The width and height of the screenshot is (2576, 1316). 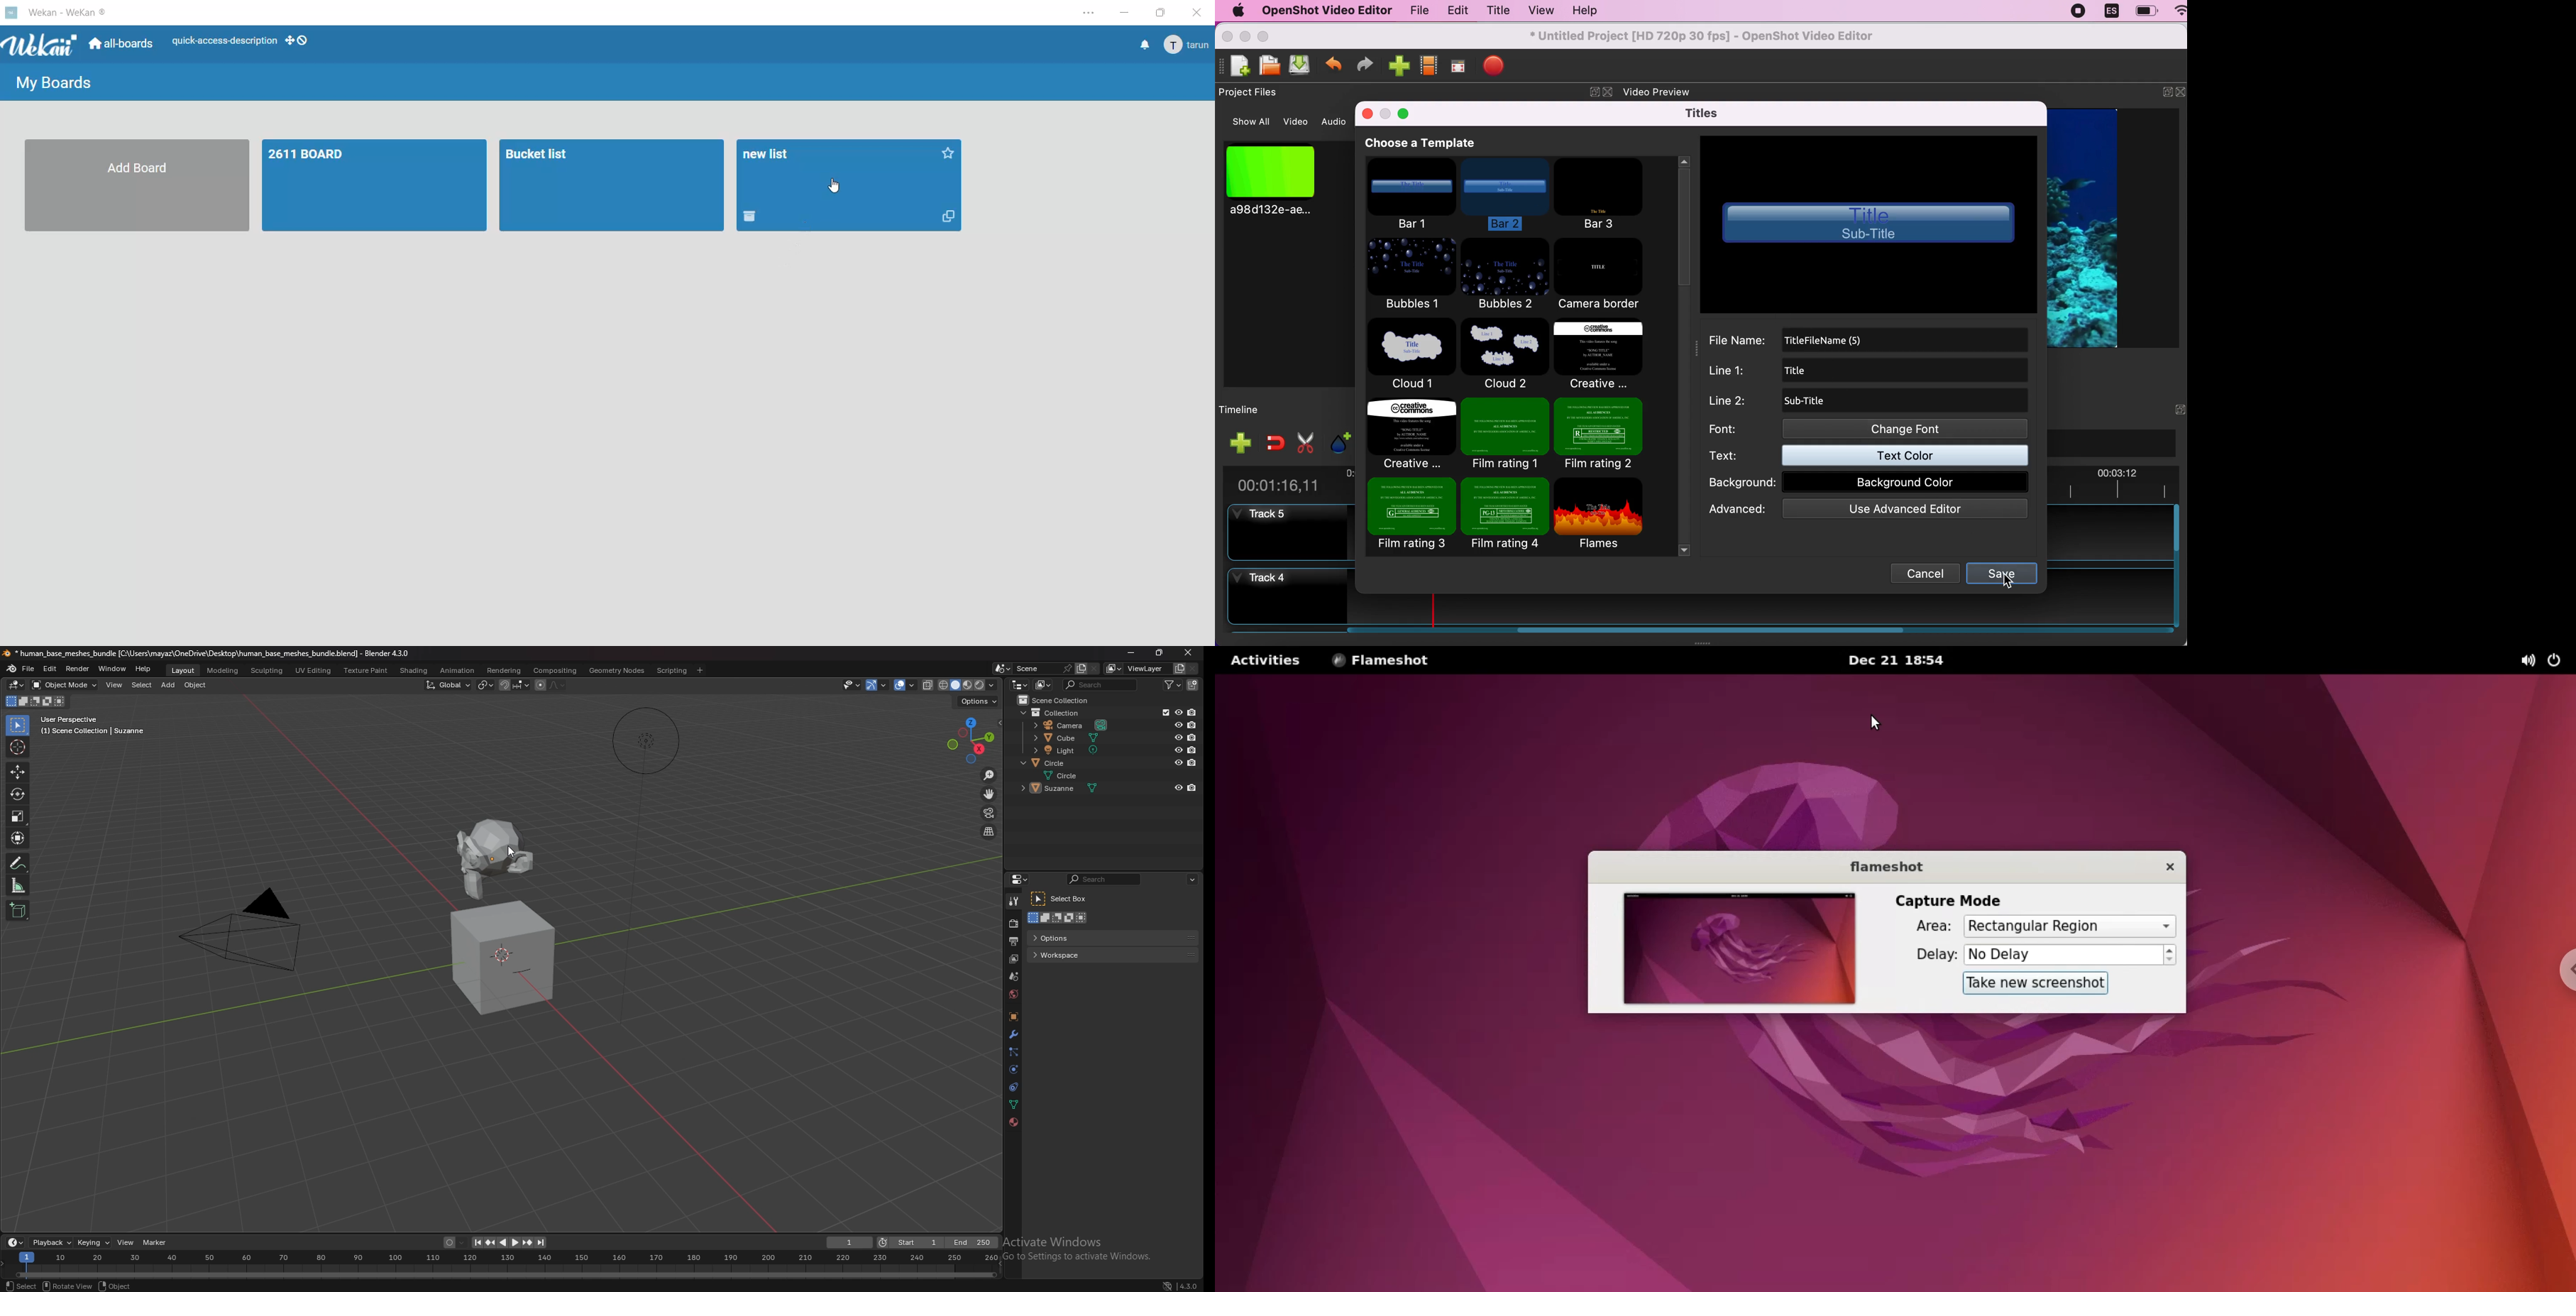 What do you see at coordinates (1407, 115) in the screenshot?
I see `maximize` at bounding box center [1407, 115].